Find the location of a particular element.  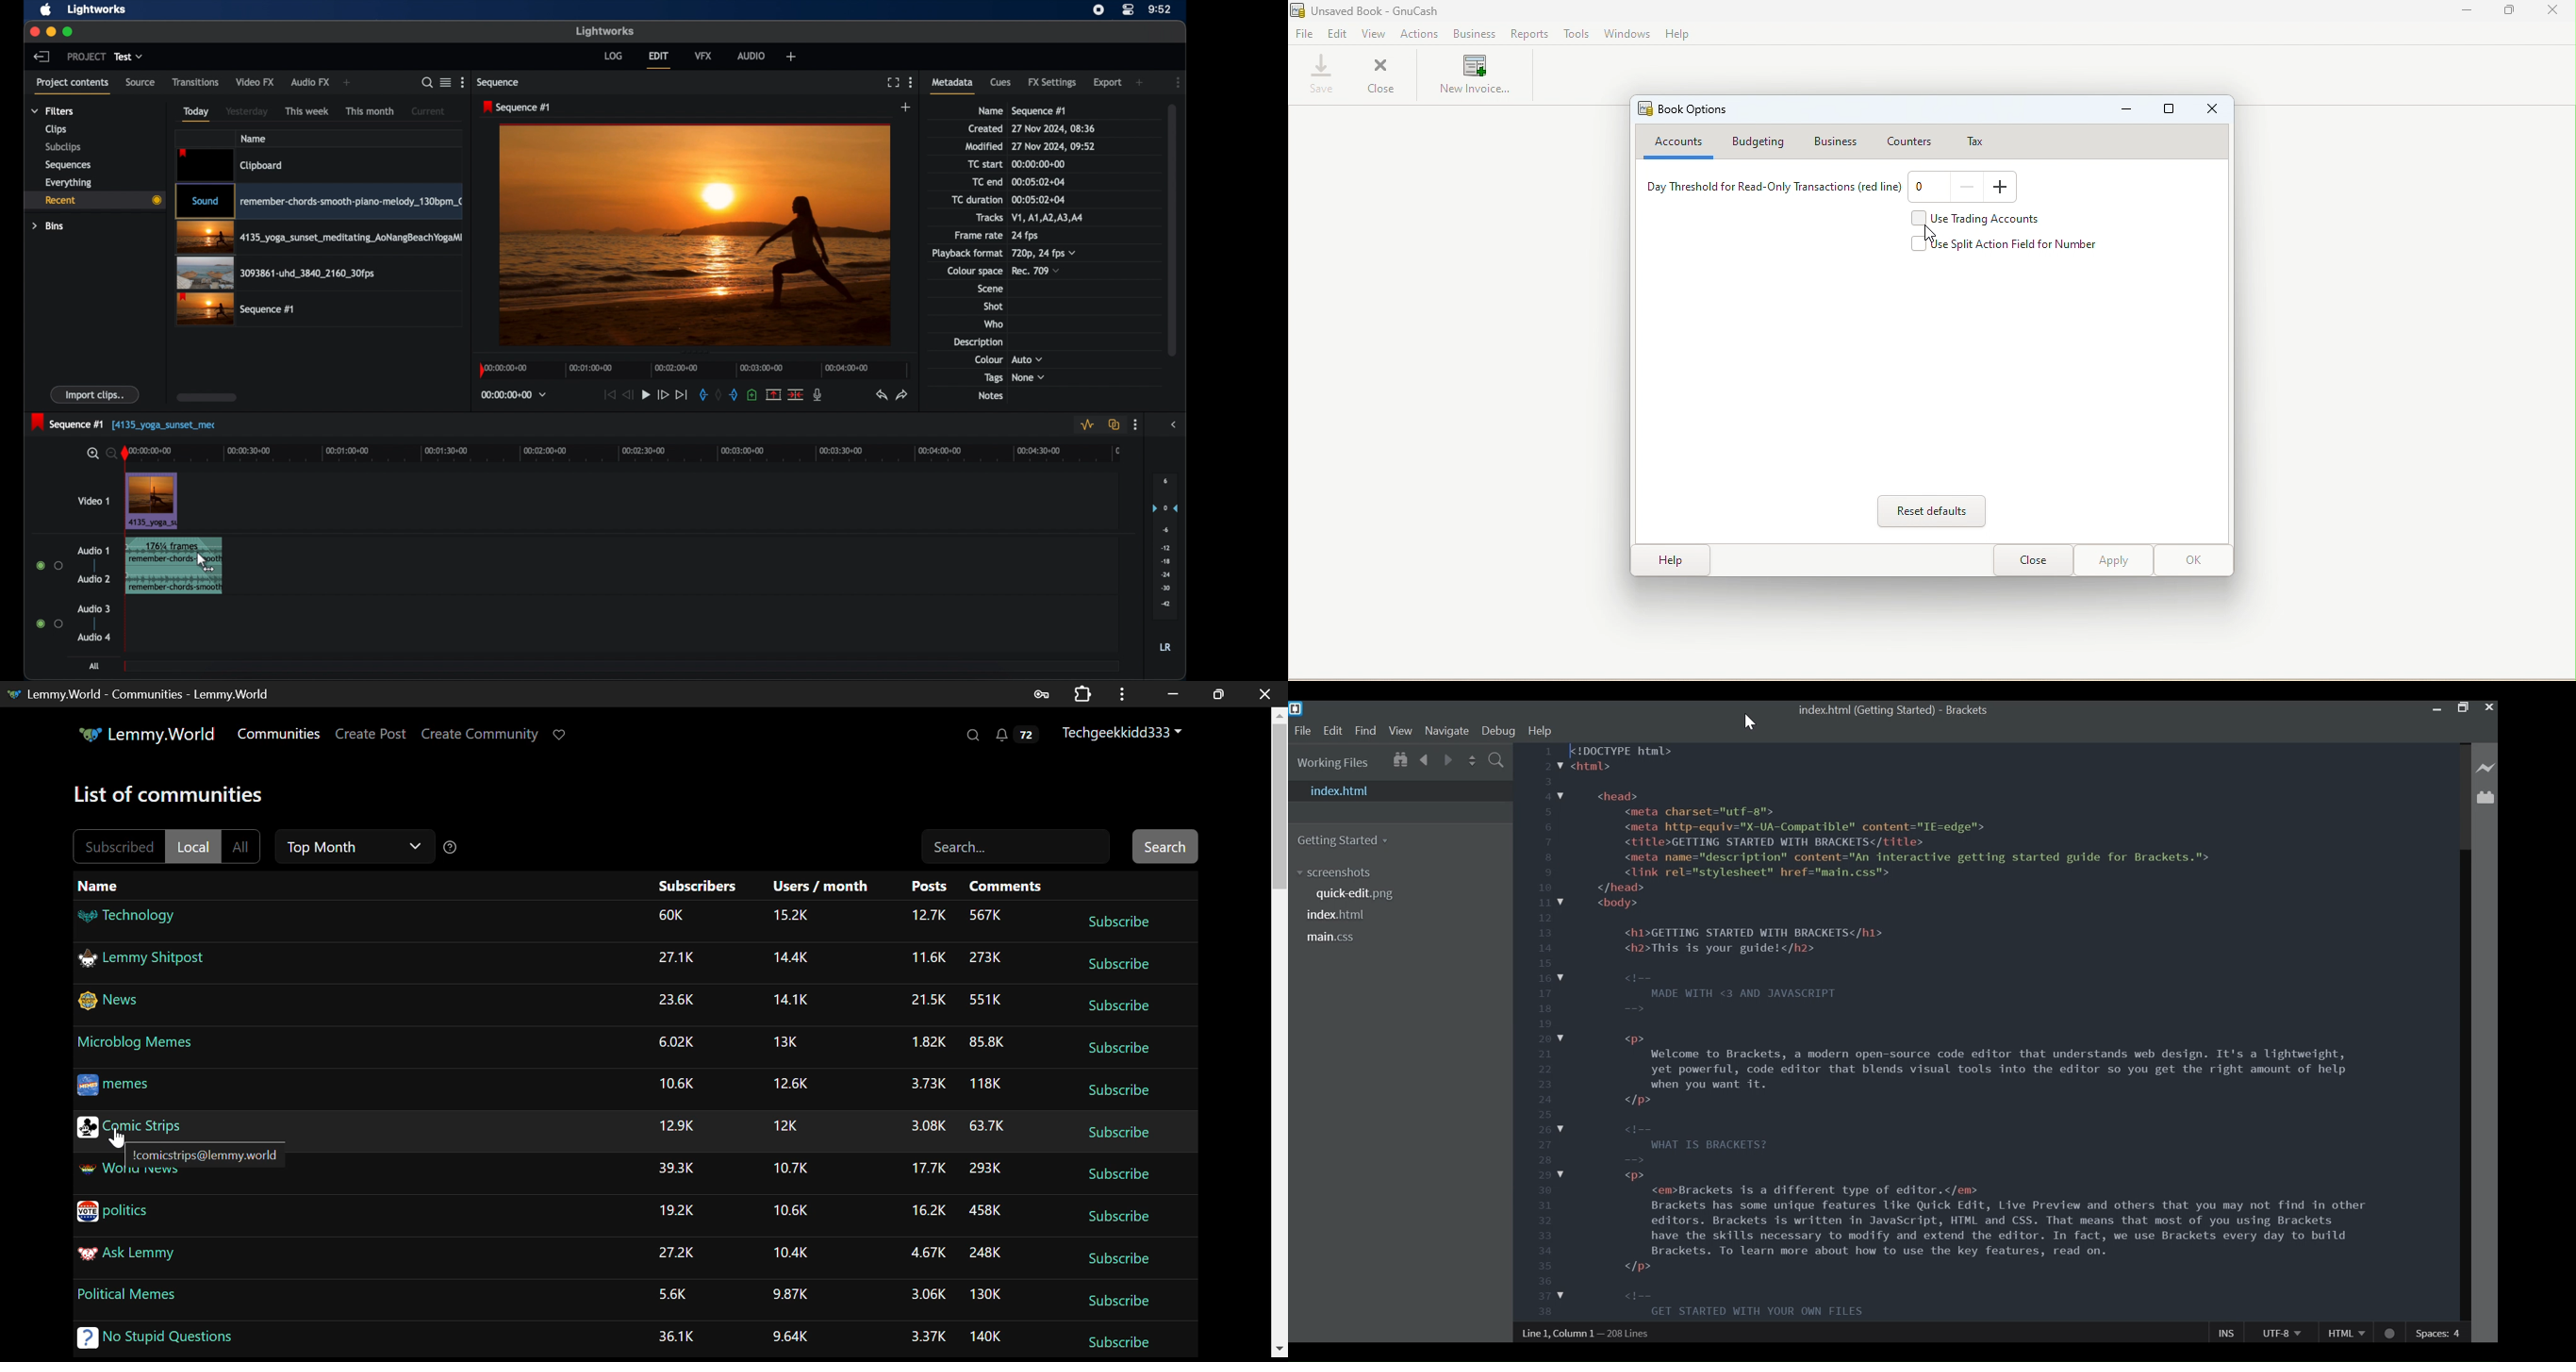

Amount is located at coordinates (930, 917).